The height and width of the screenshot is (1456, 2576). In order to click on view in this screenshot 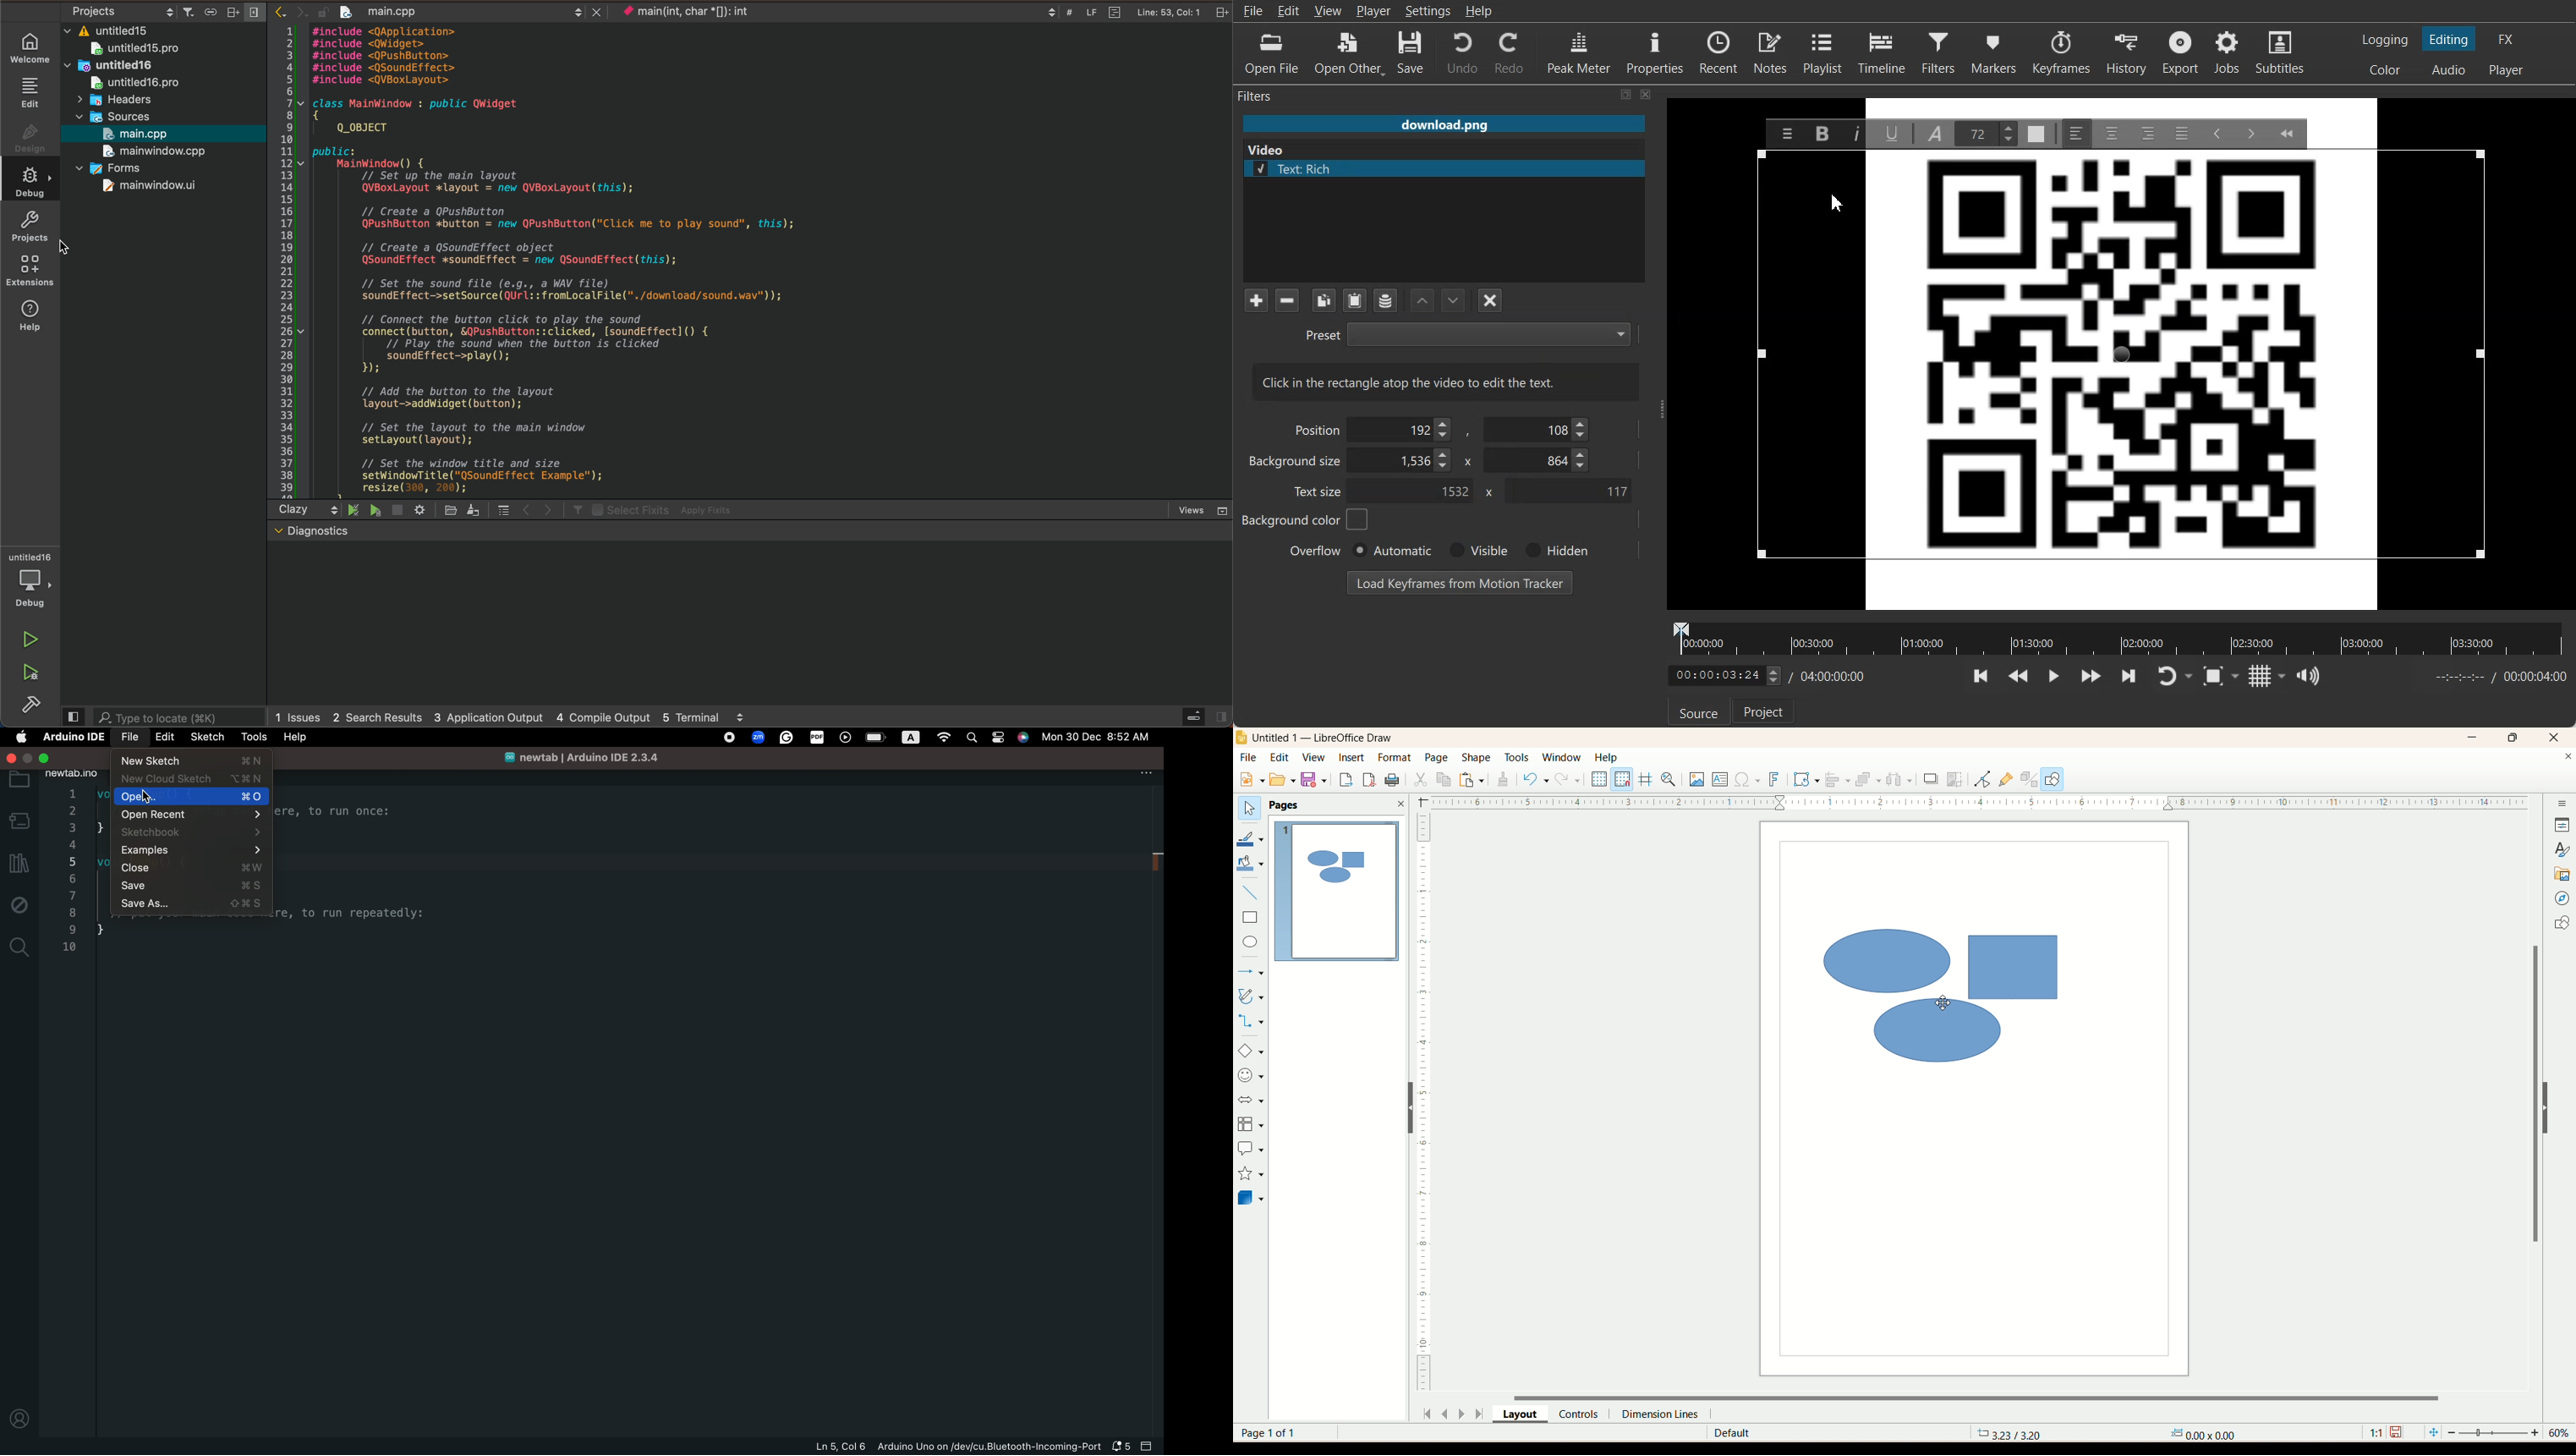, I will do `click(1314, 757)`.